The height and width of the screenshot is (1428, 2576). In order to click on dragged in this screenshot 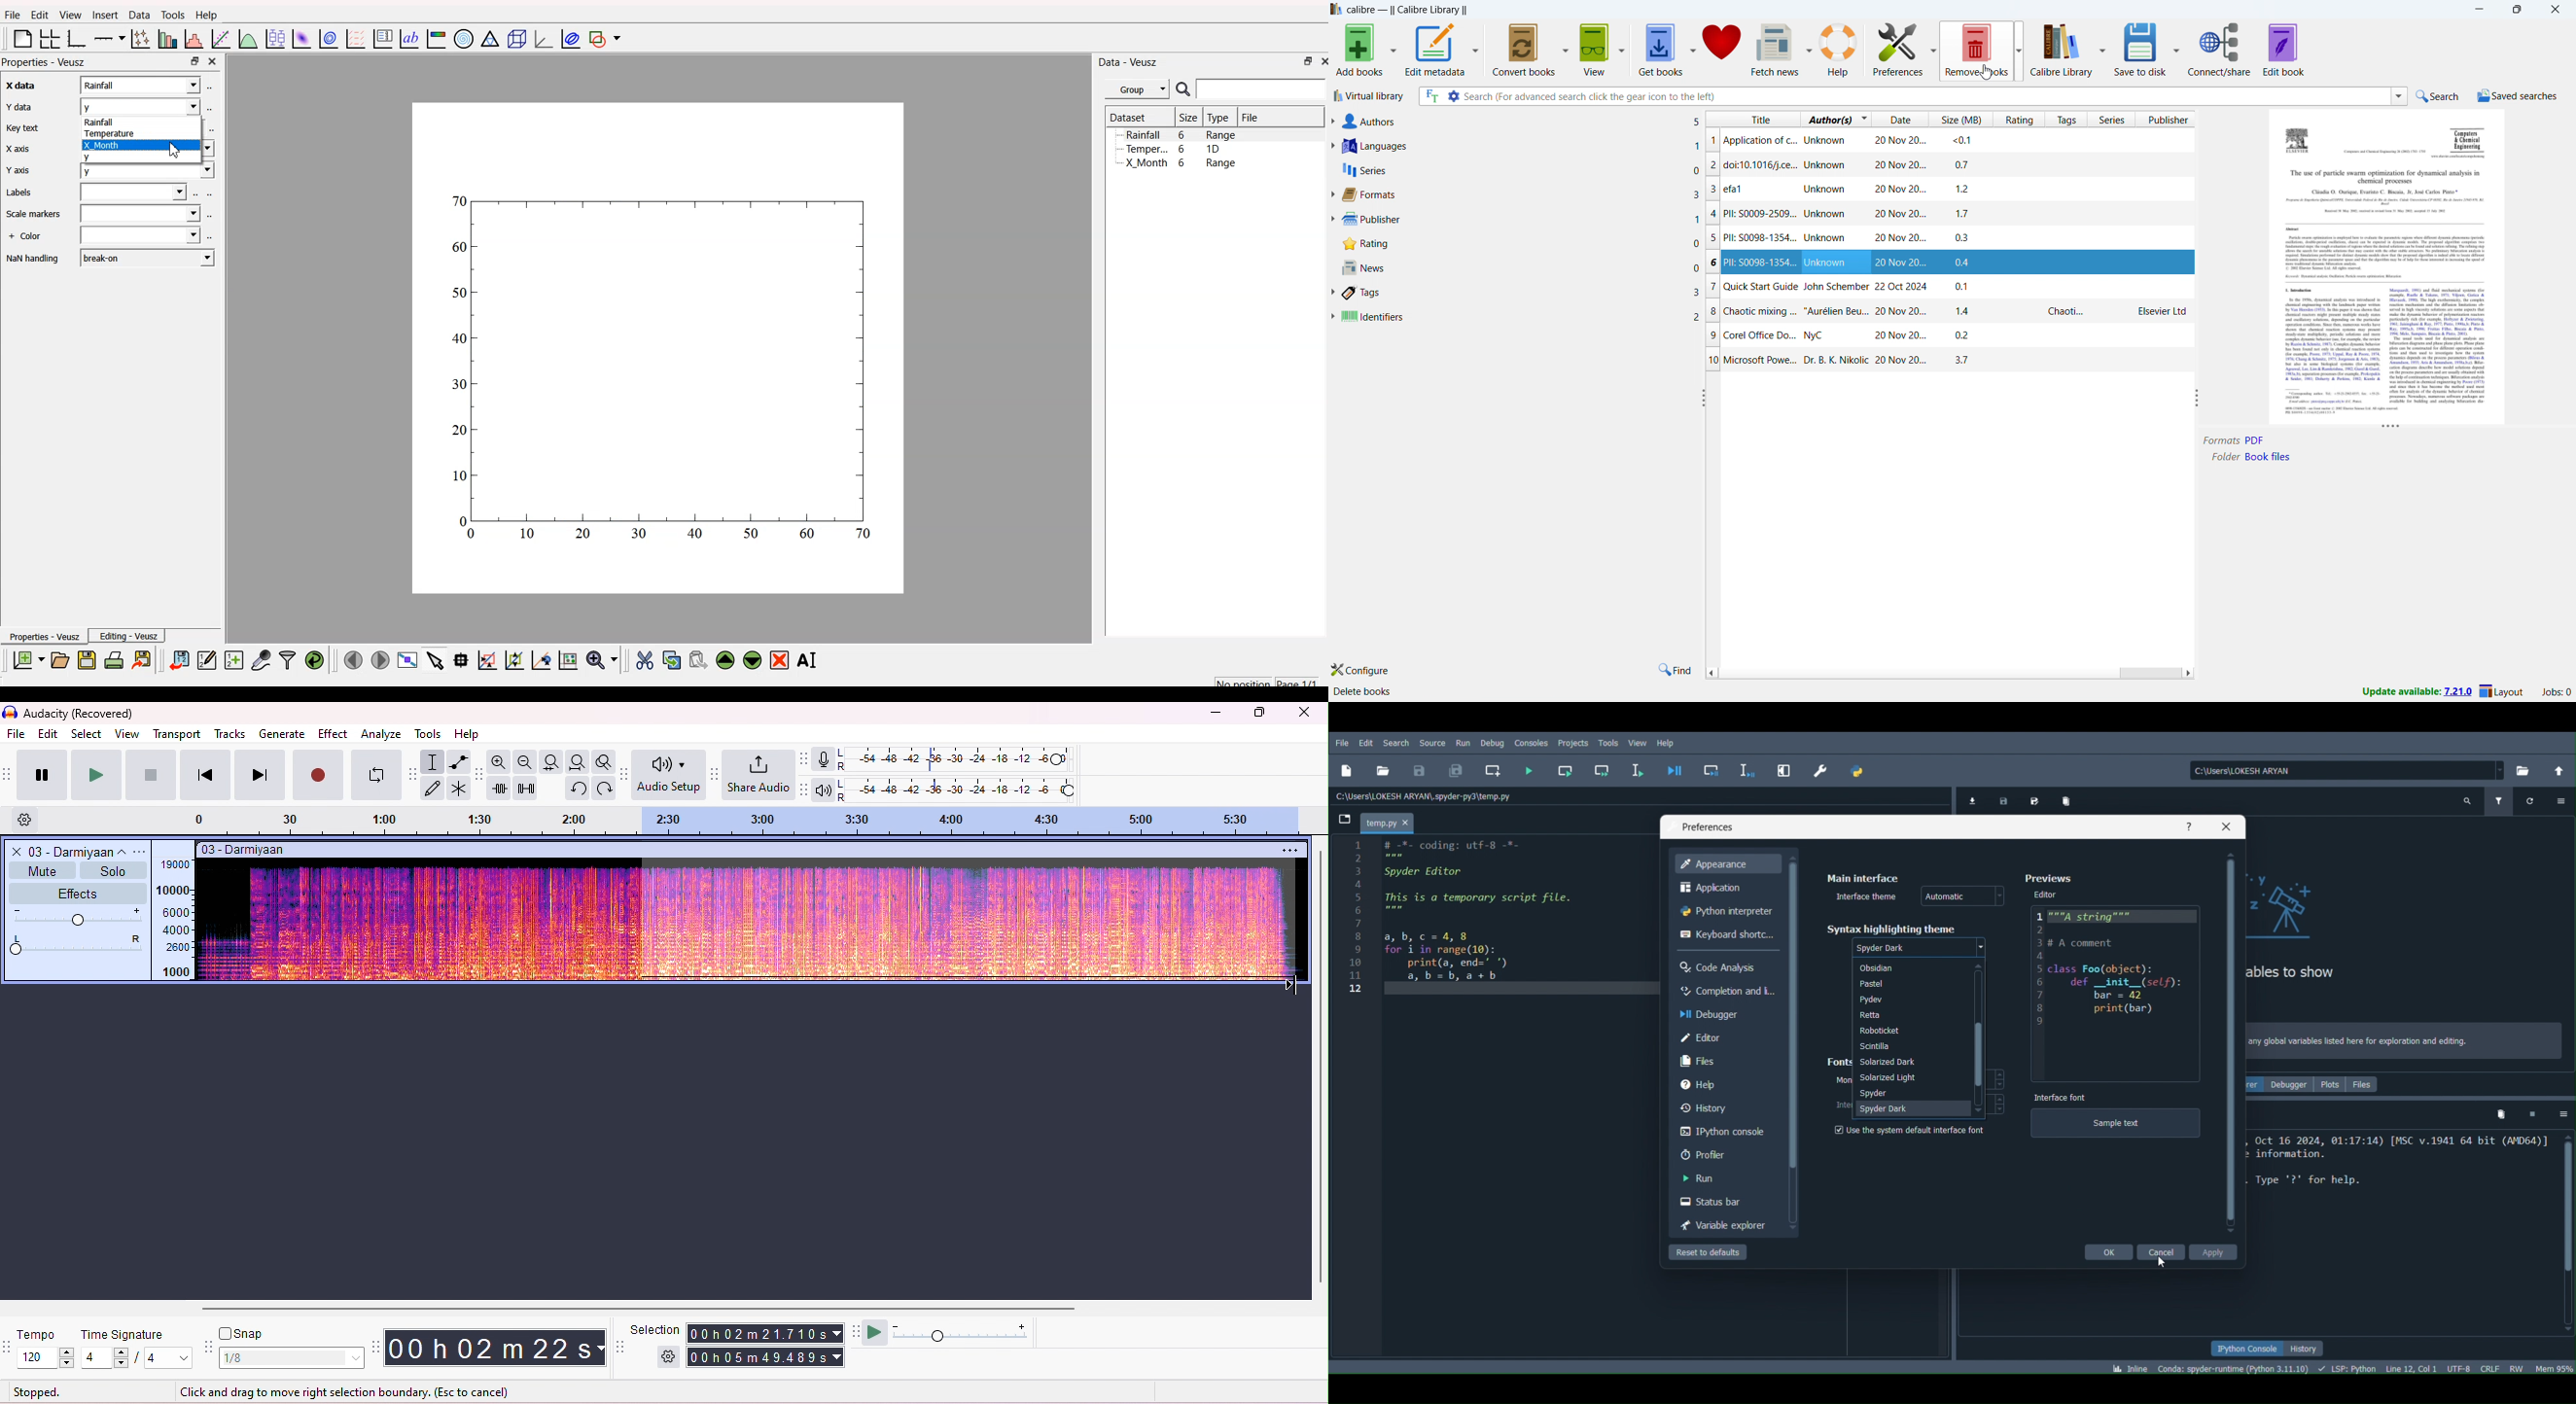, I will do `click(970, 925)`.